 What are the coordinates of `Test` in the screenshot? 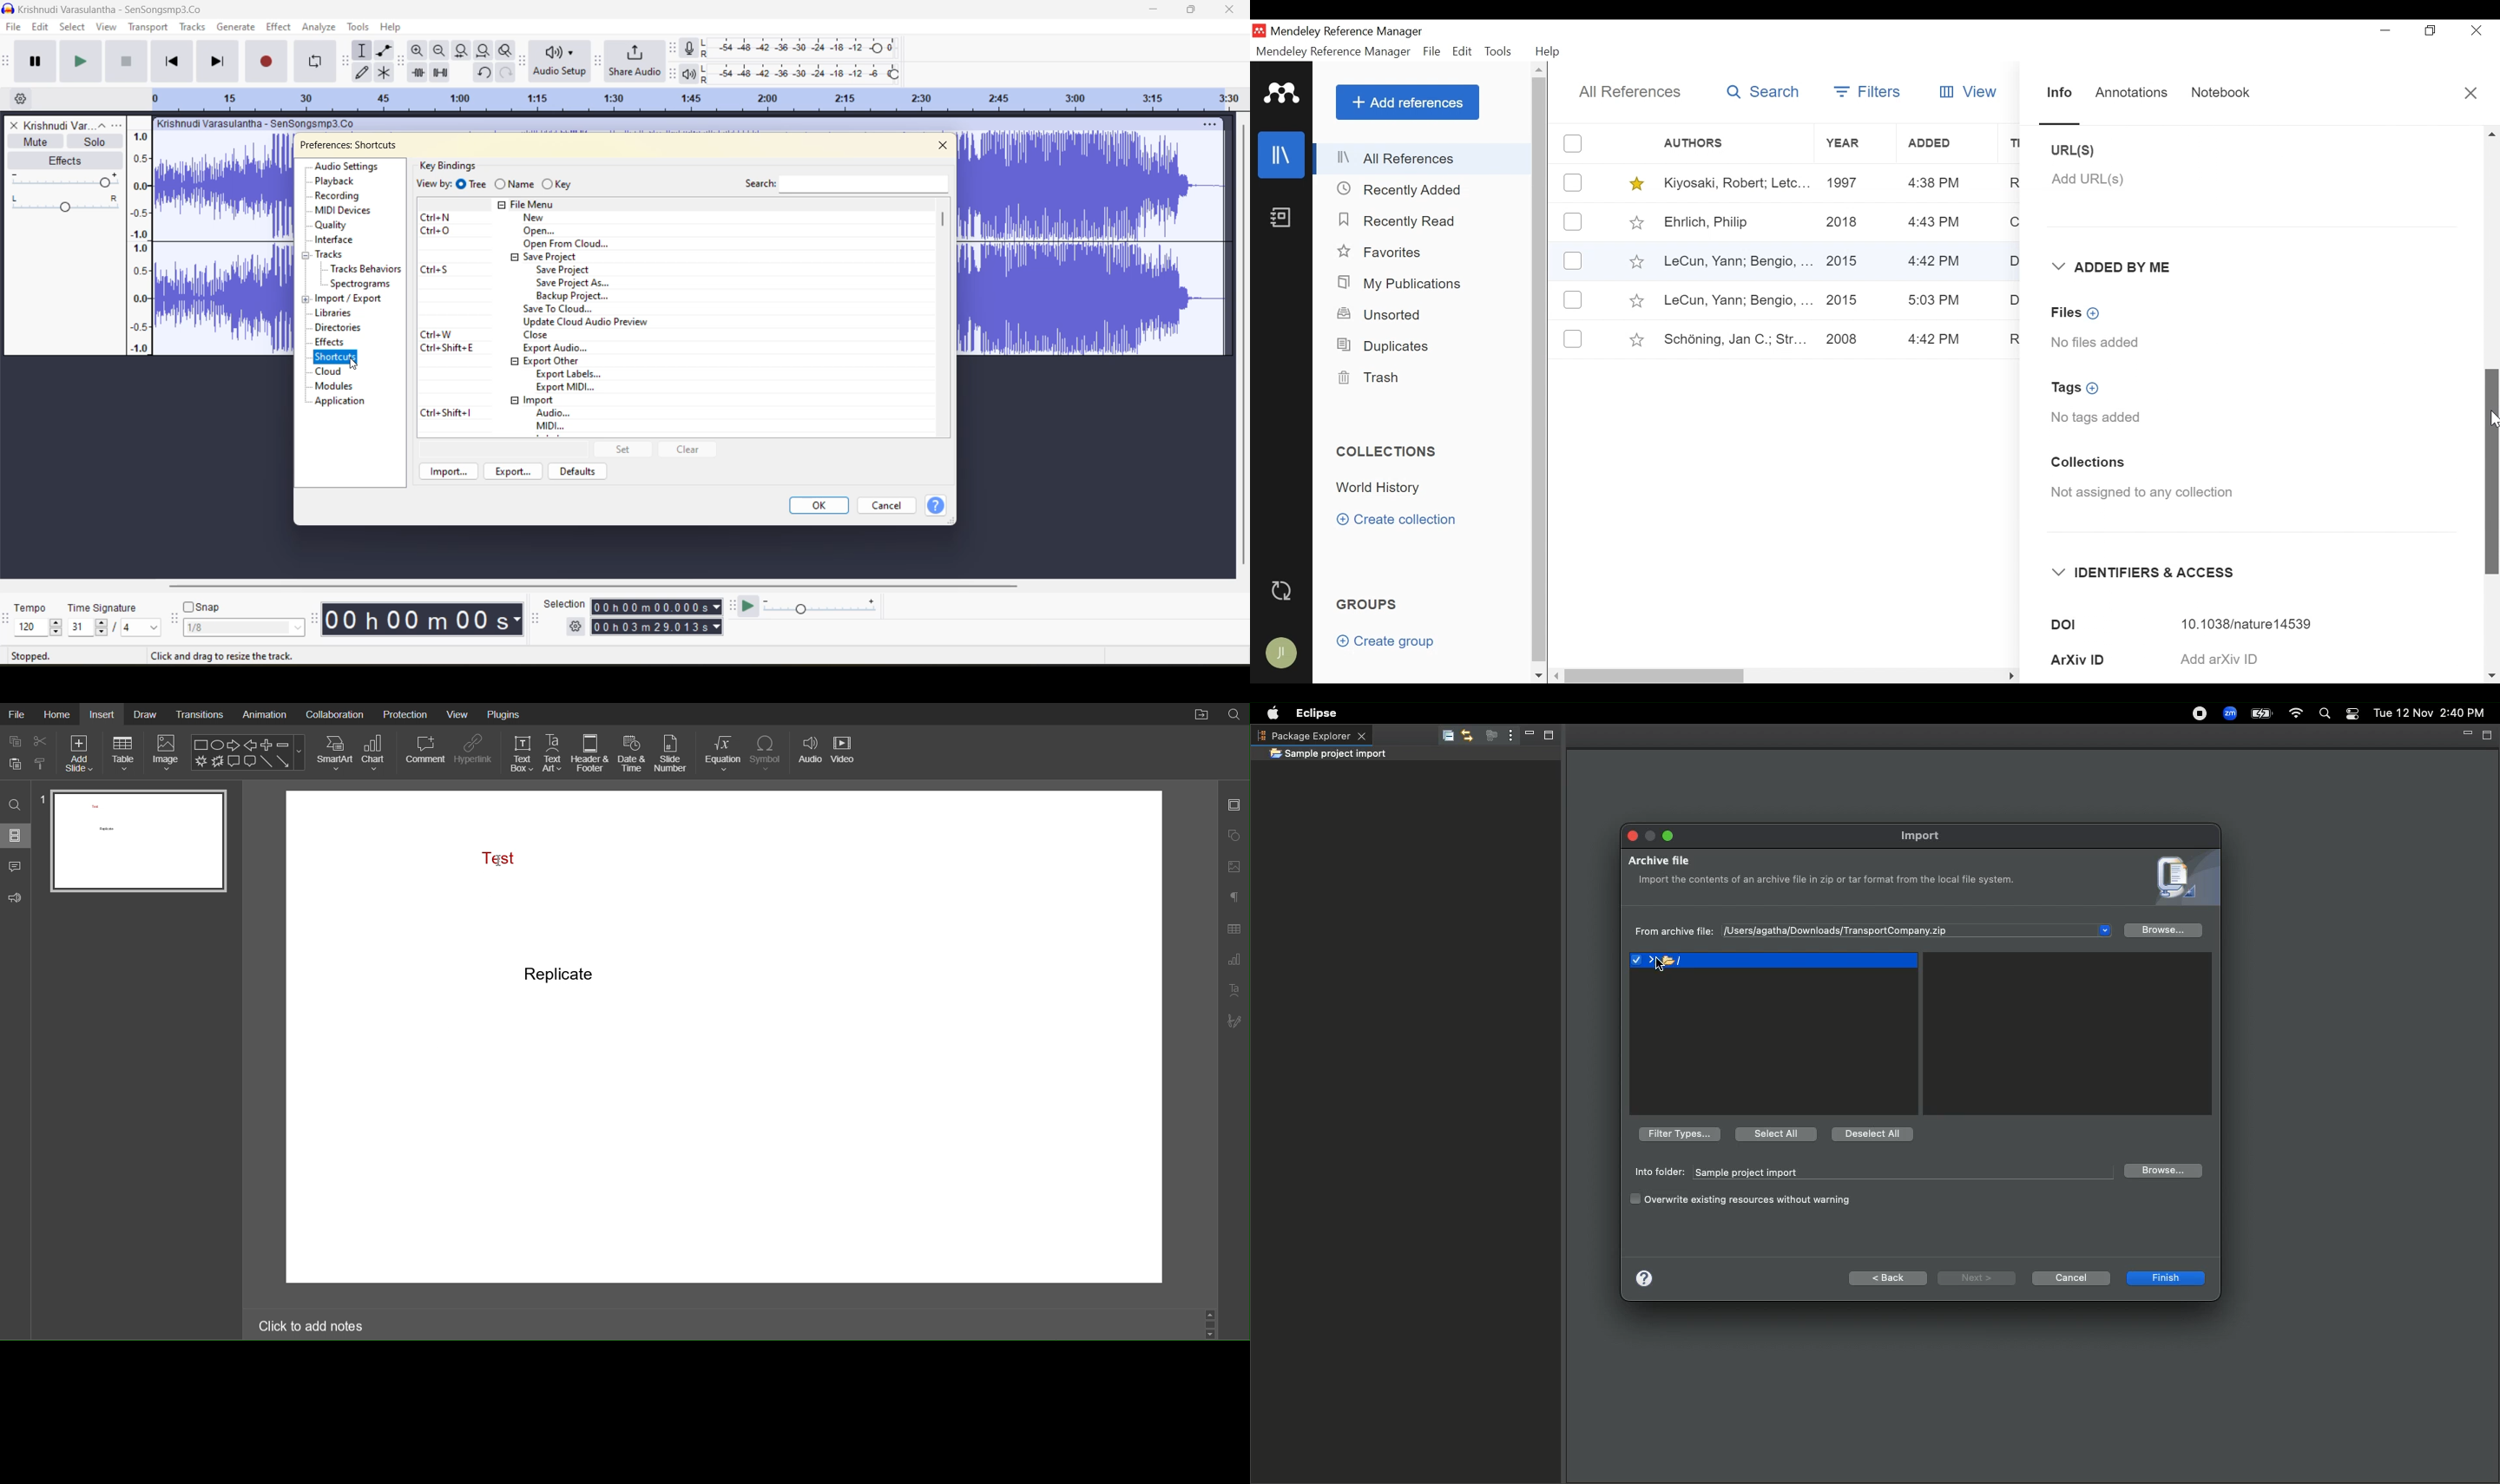 It's located at (494, 857).